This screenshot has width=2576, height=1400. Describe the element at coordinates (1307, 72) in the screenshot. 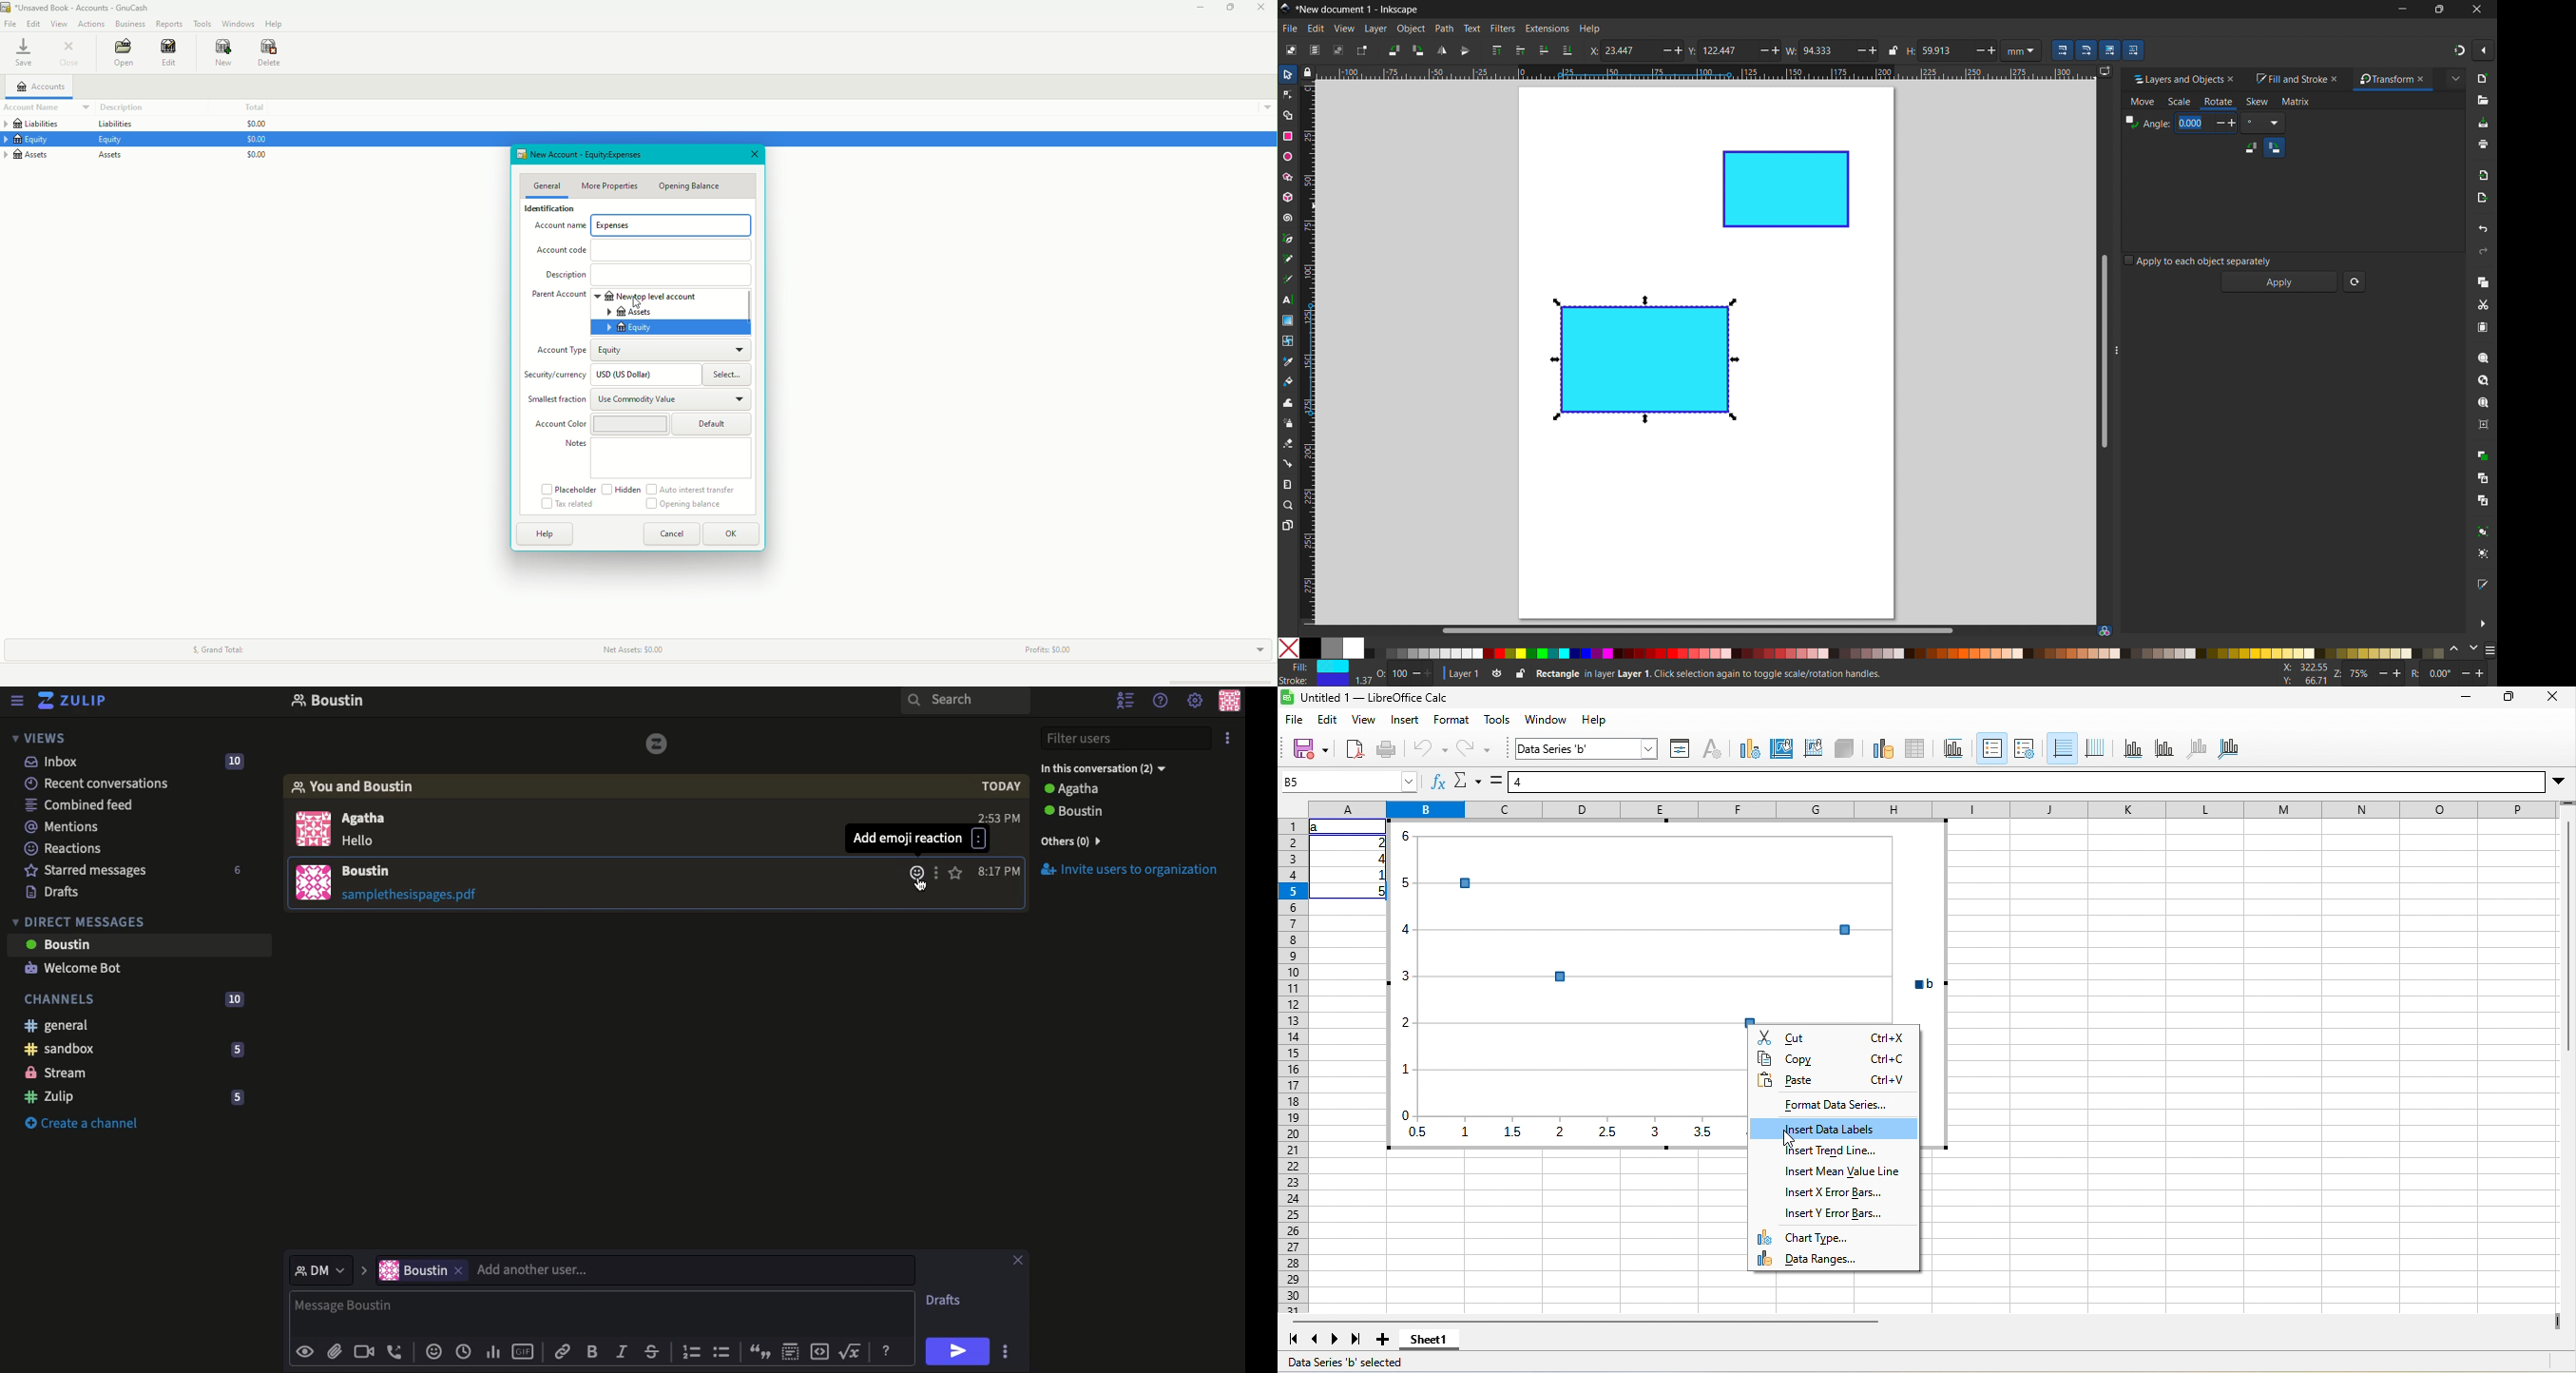

I see `toggle lock of all guuides in the document` at that location.